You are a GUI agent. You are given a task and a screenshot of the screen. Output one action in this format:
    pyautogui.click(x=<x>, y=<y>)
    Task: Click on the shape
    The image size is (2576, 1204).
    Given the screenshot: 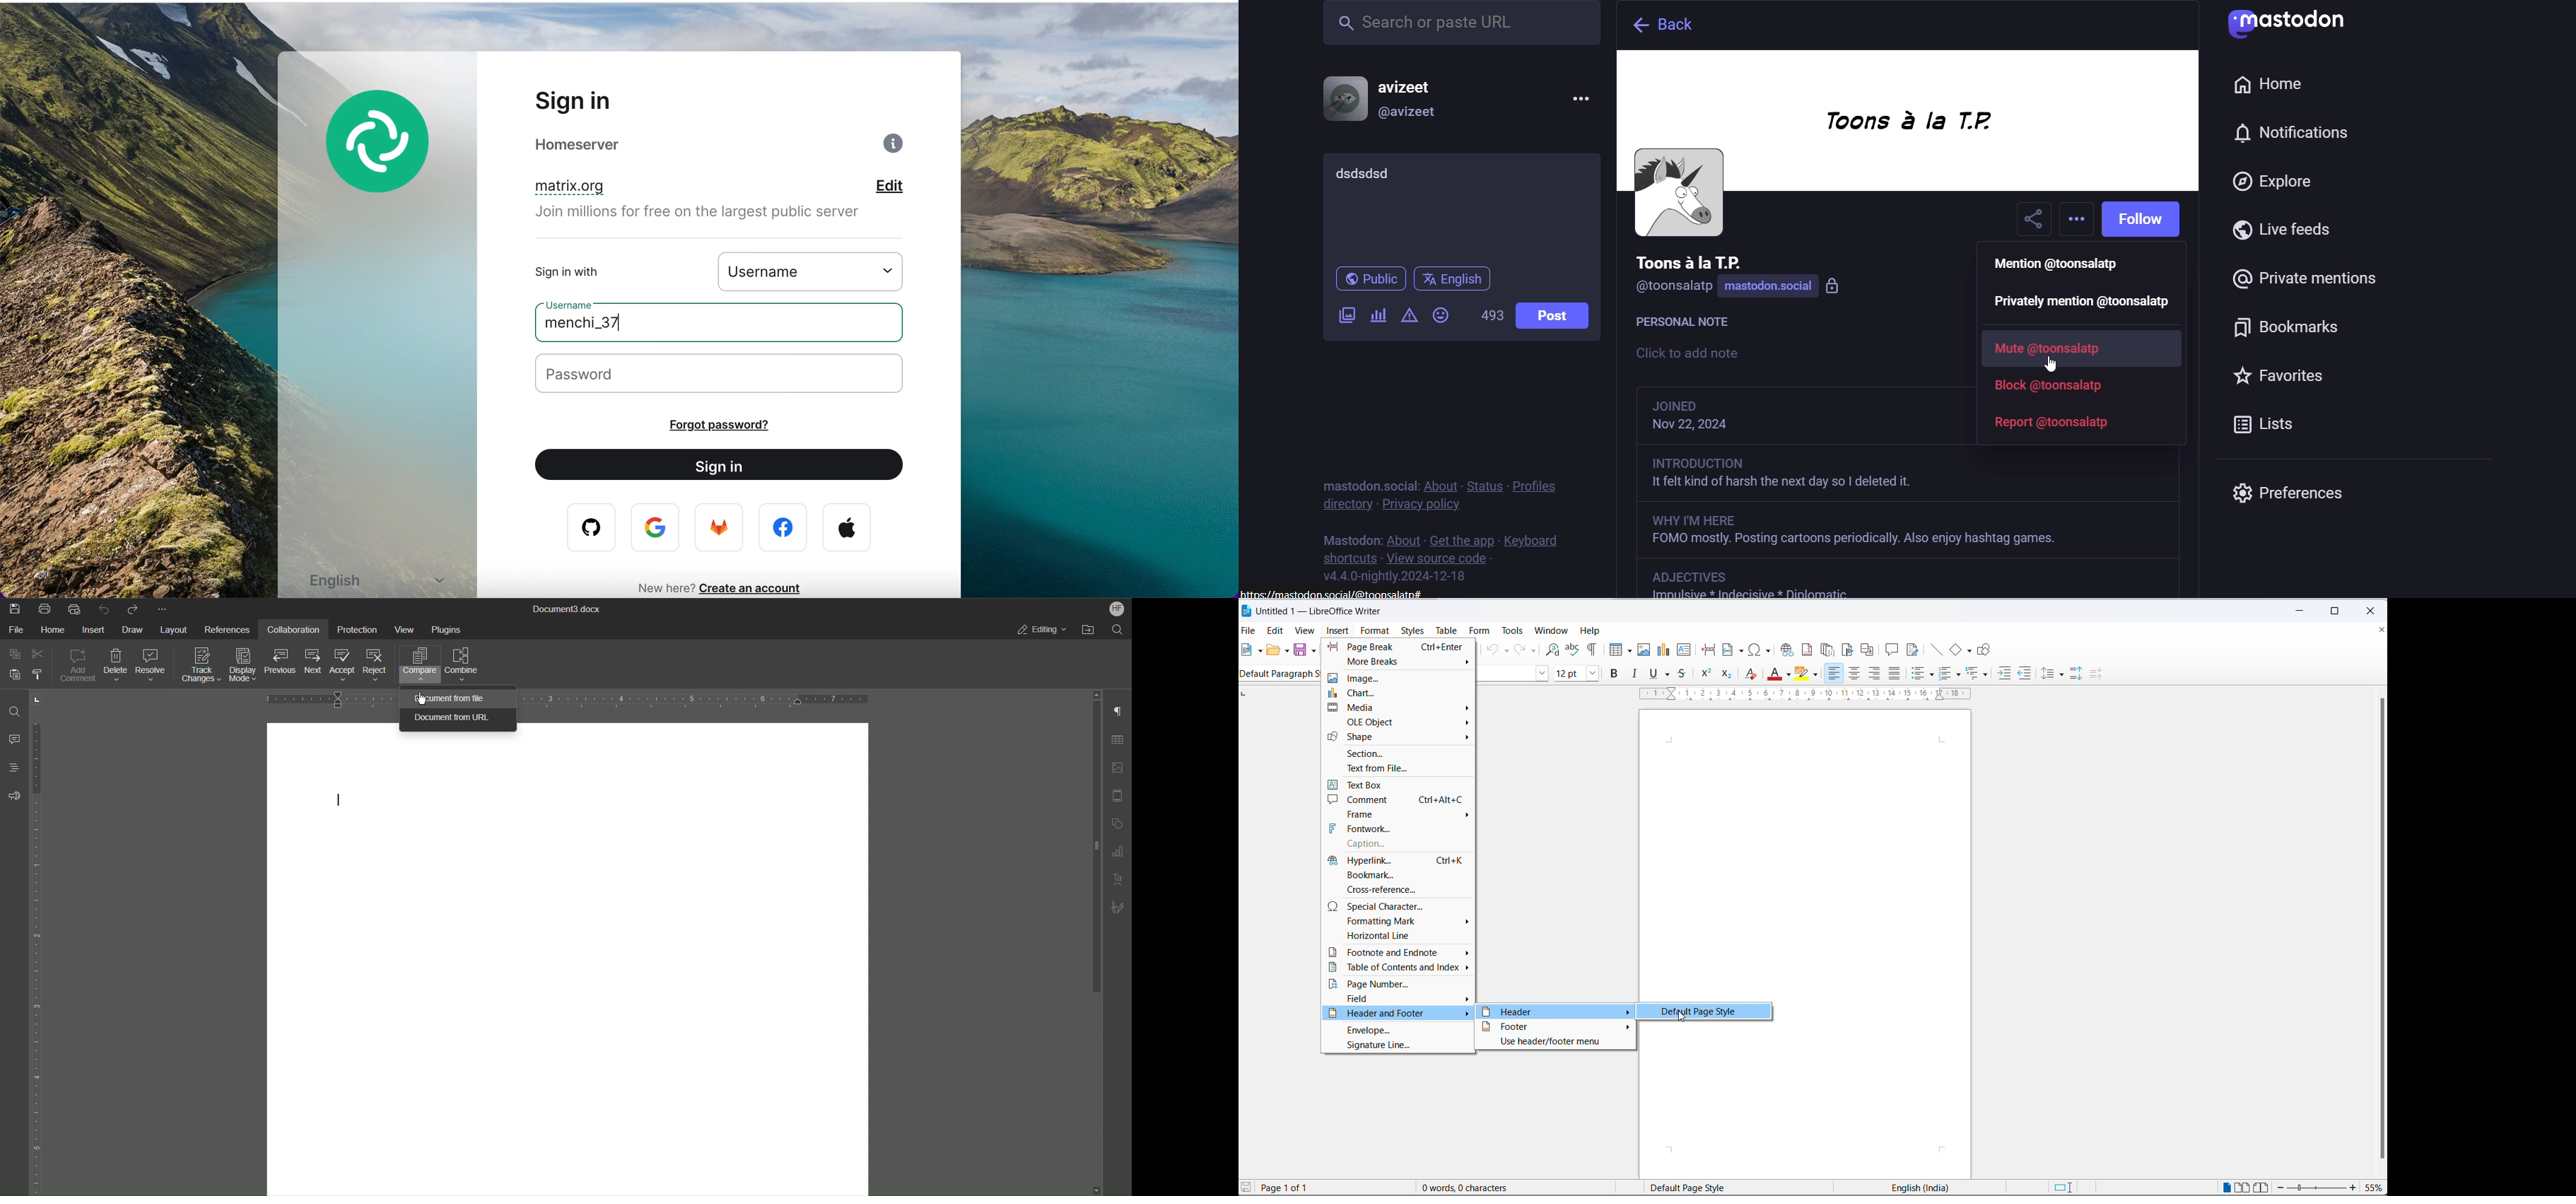 What is the action you would take?
    pyautogui.click(x=1401, y=739)
    